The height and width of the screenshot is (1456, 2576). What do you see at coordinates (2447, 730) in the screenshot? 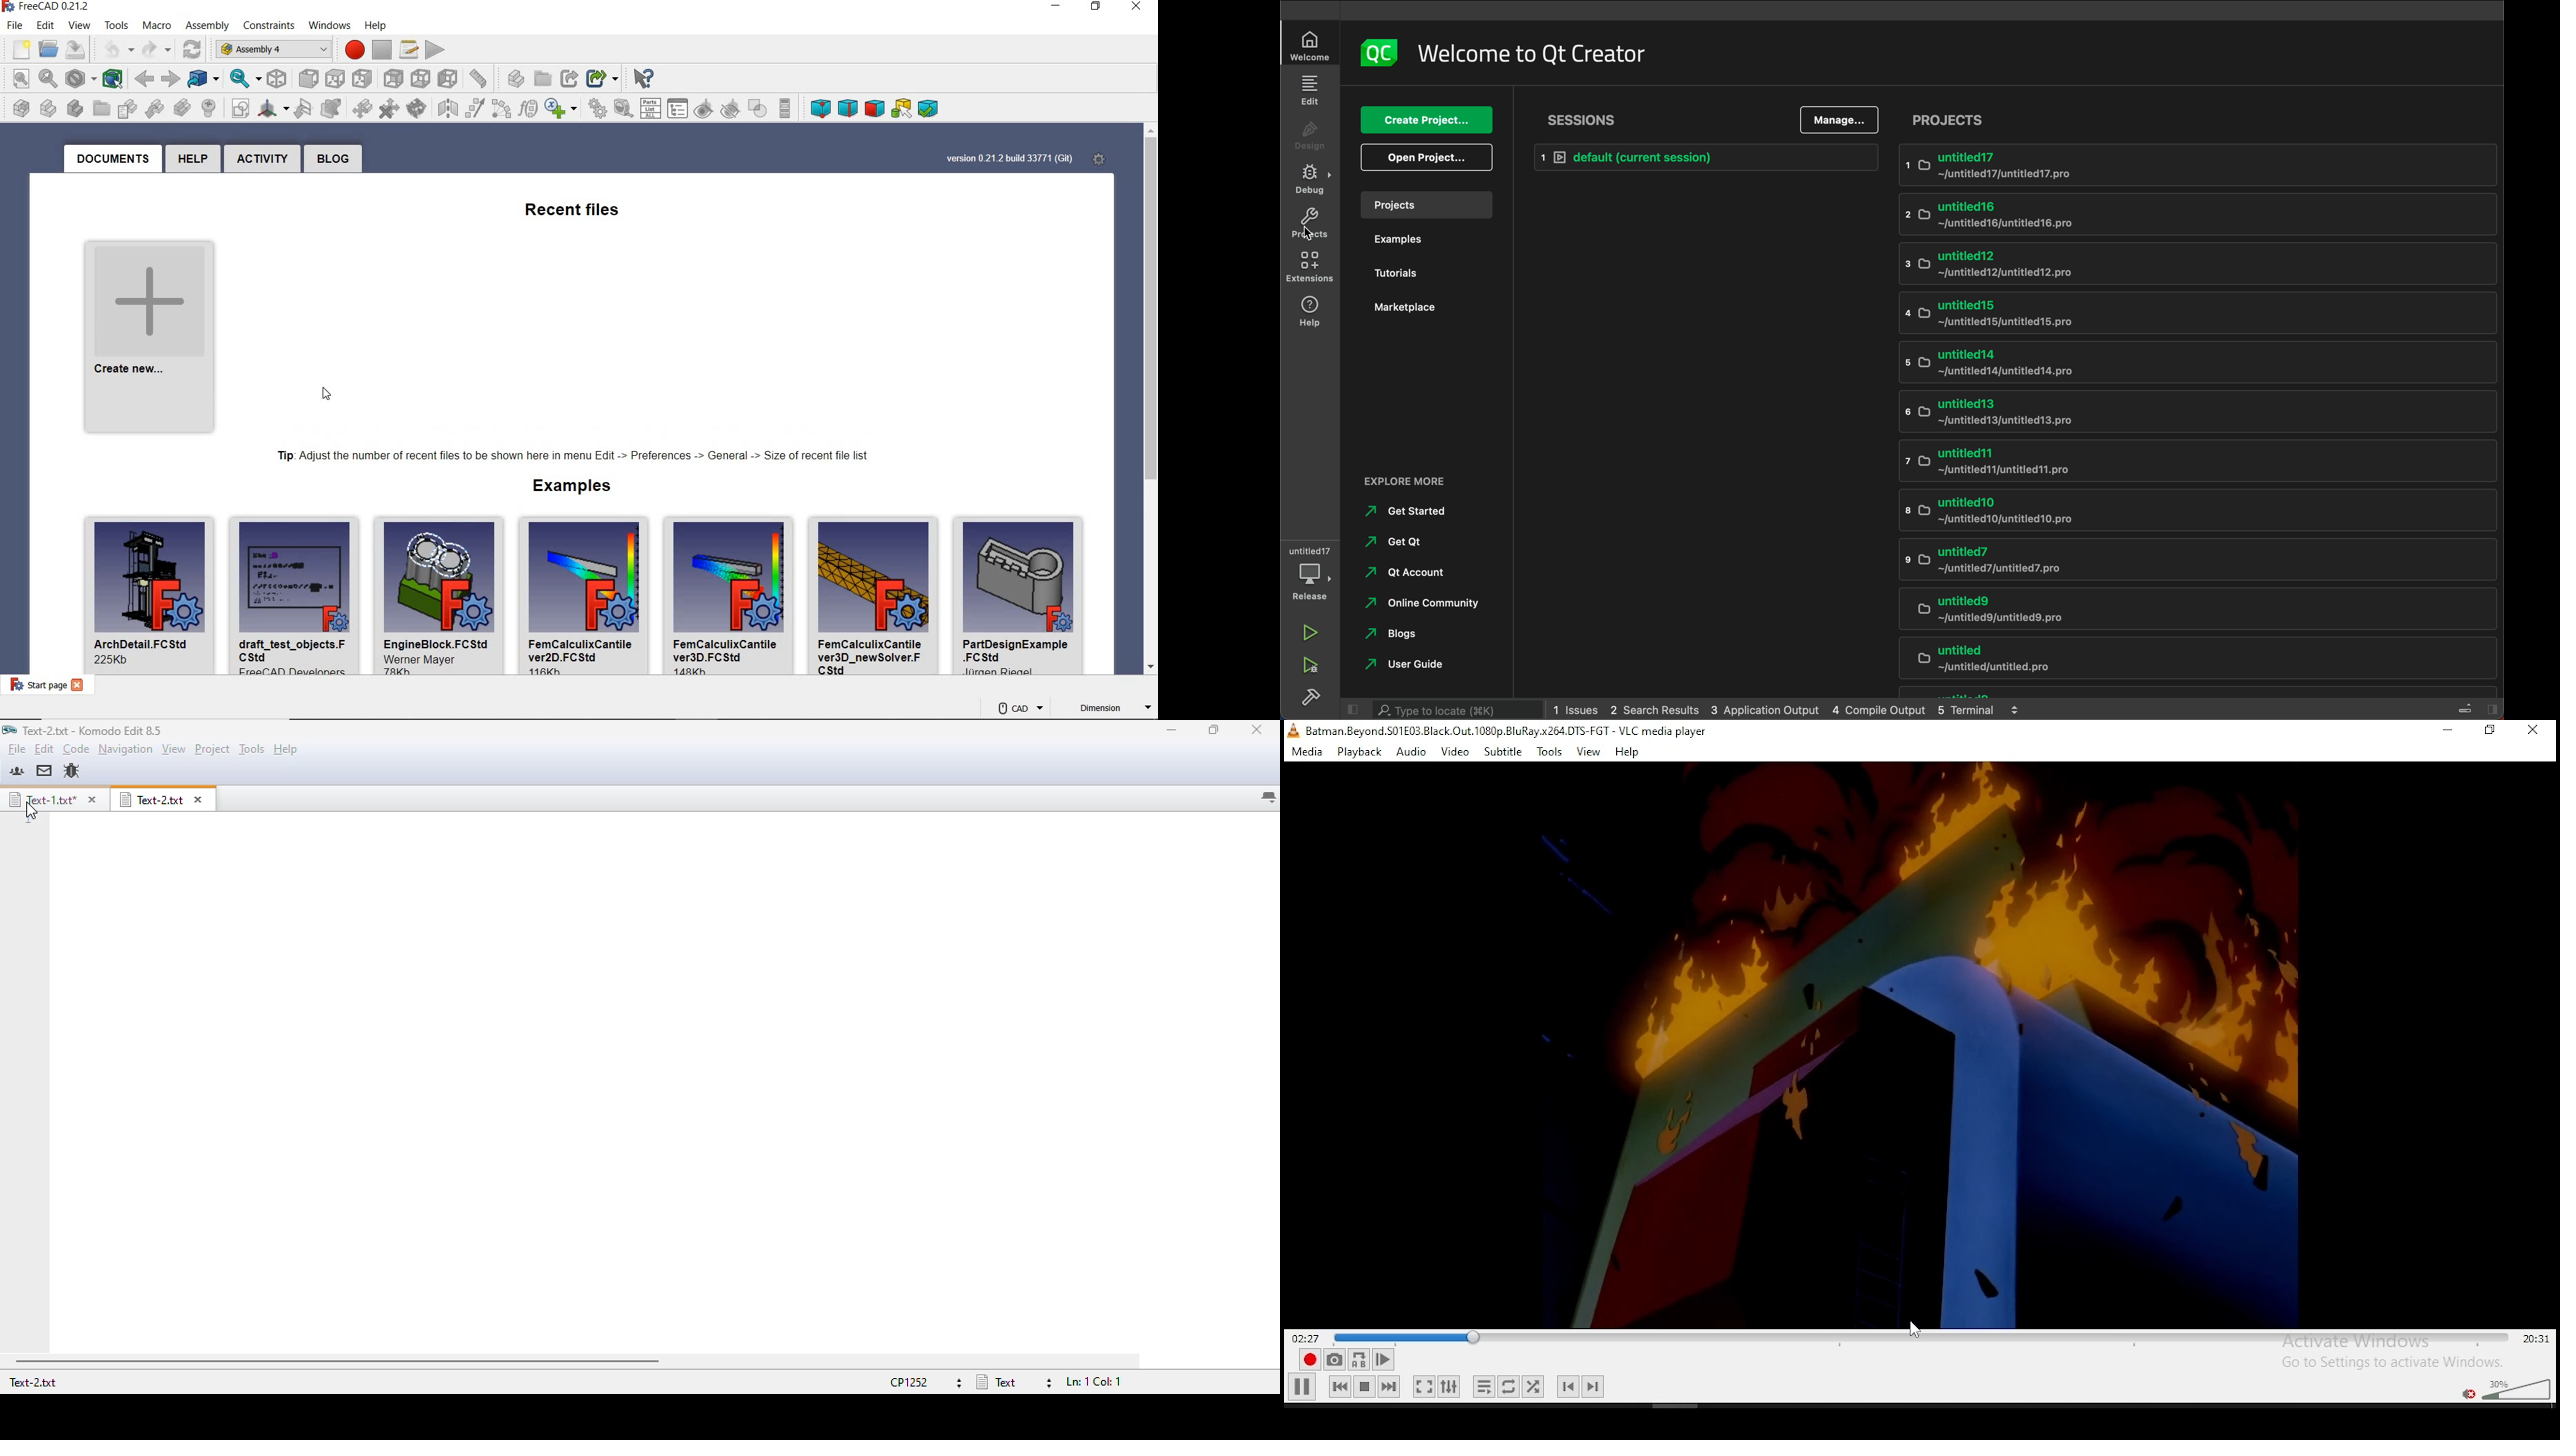
I see `minimize` at bounding box center [2447, 730].